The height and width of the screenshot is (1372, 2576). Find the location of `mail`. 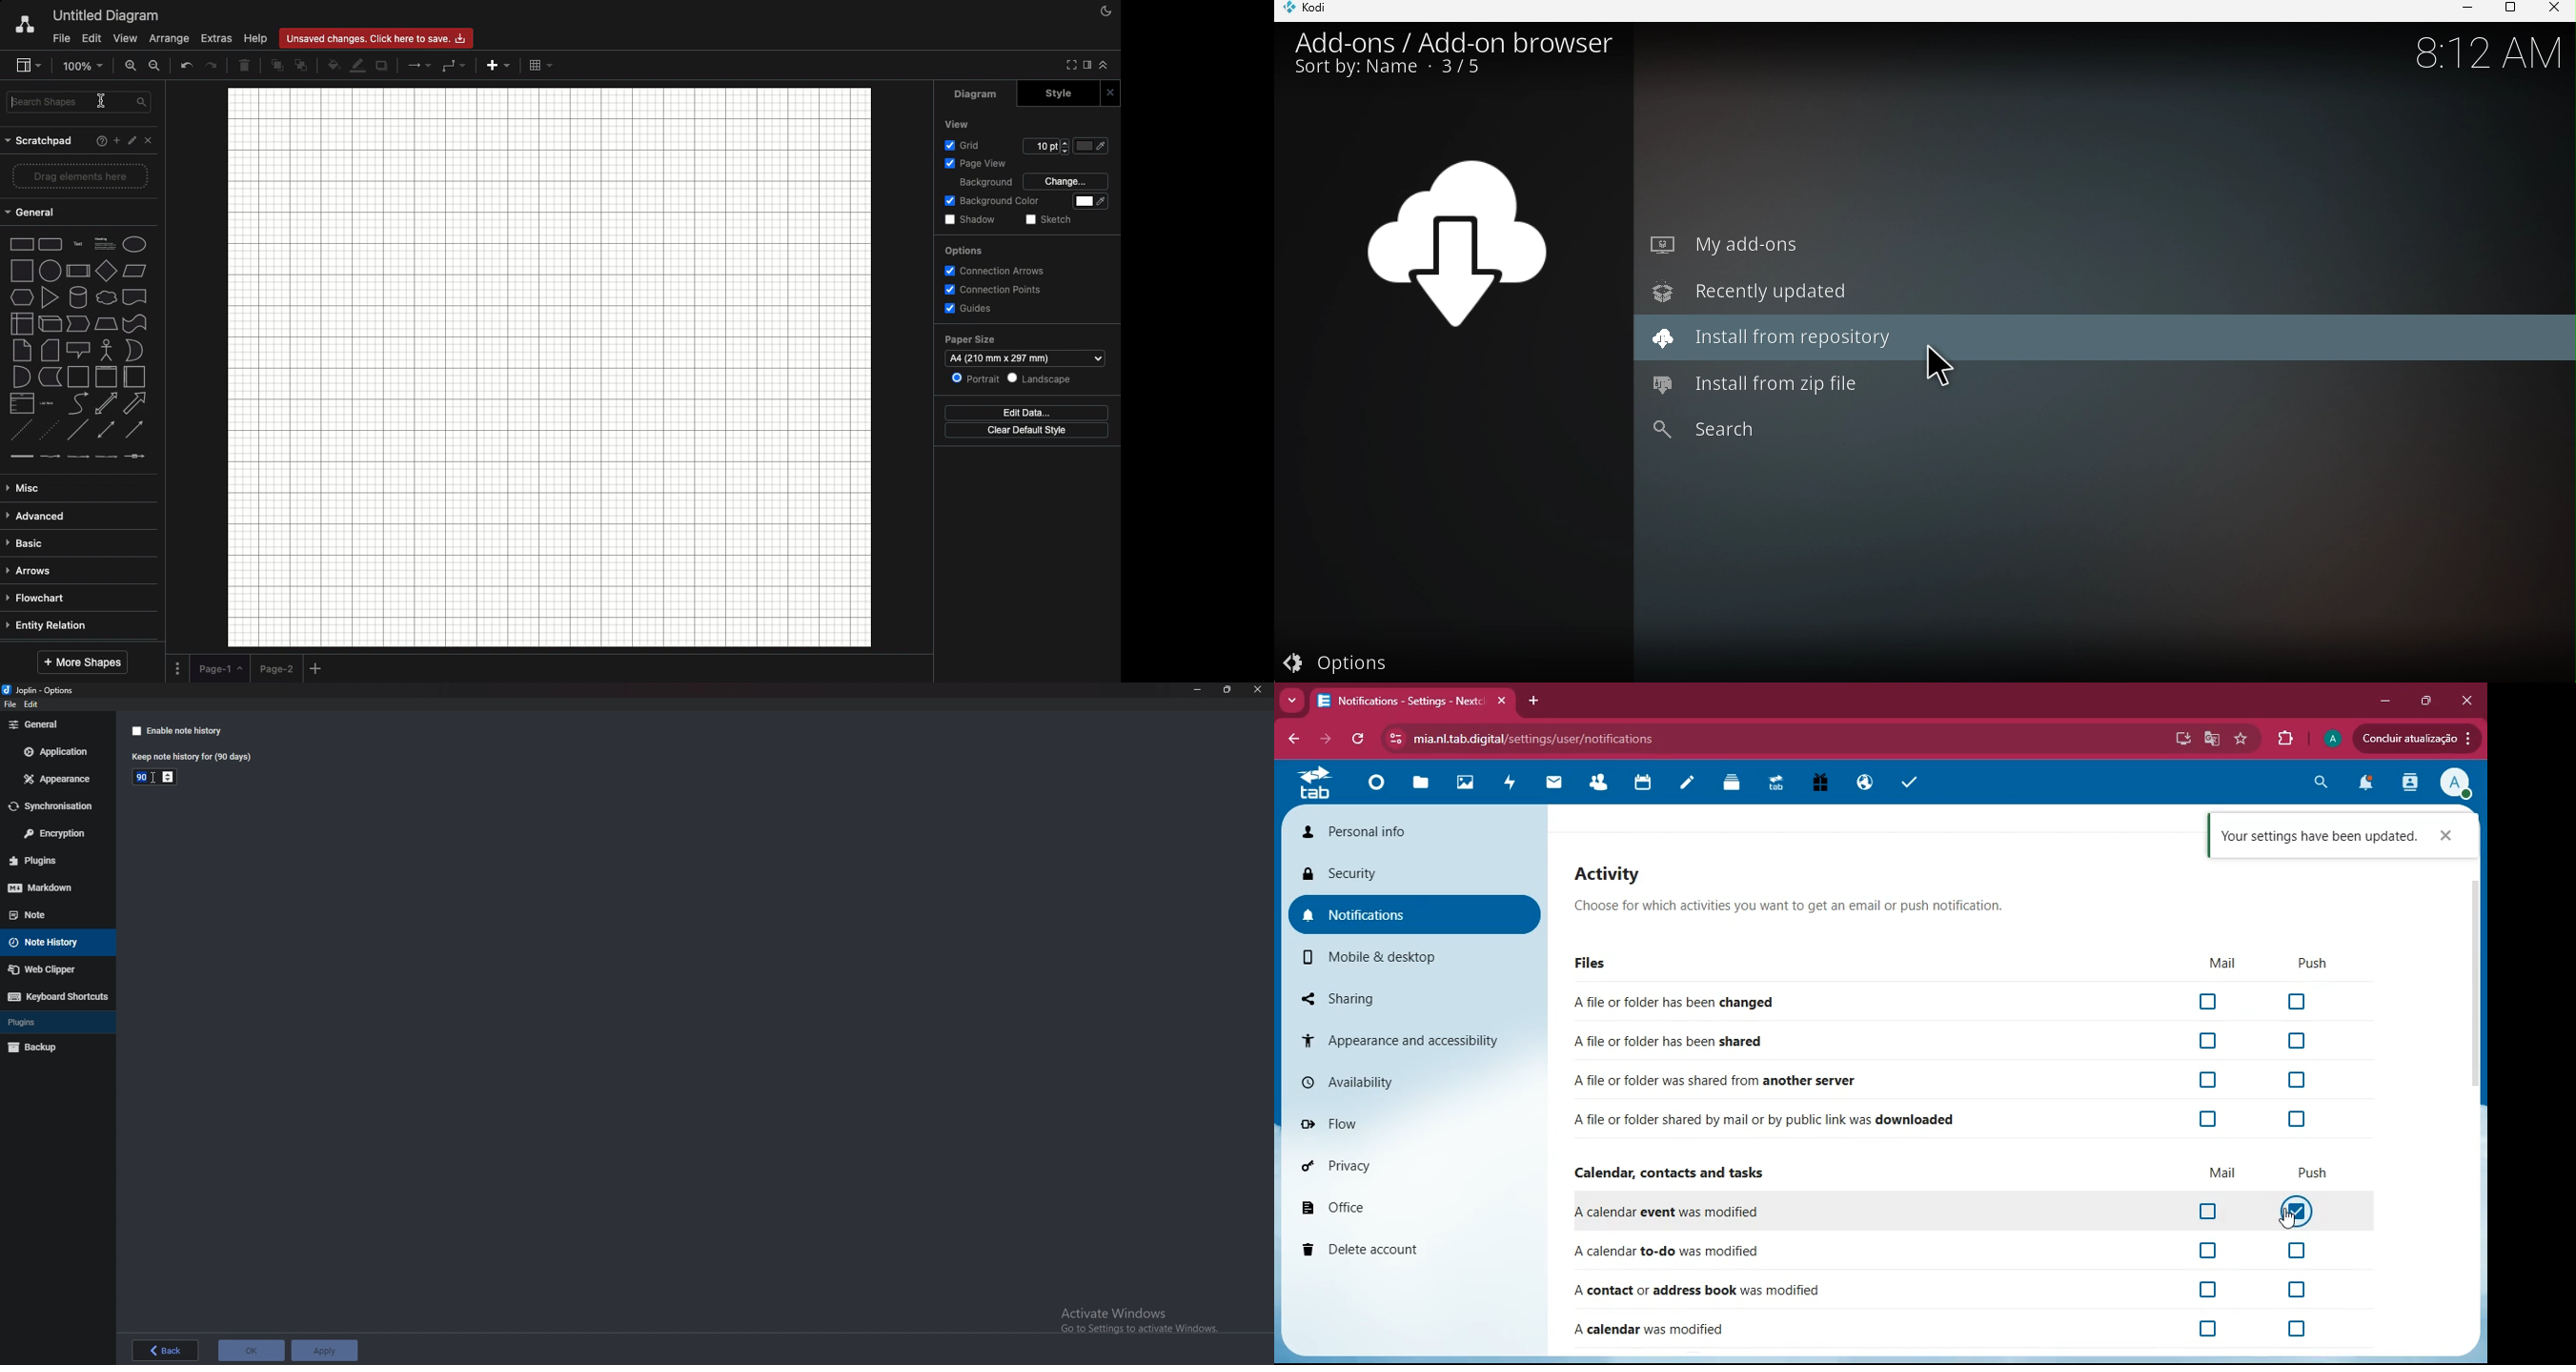

mail is located at coordinates (2224, 1173).